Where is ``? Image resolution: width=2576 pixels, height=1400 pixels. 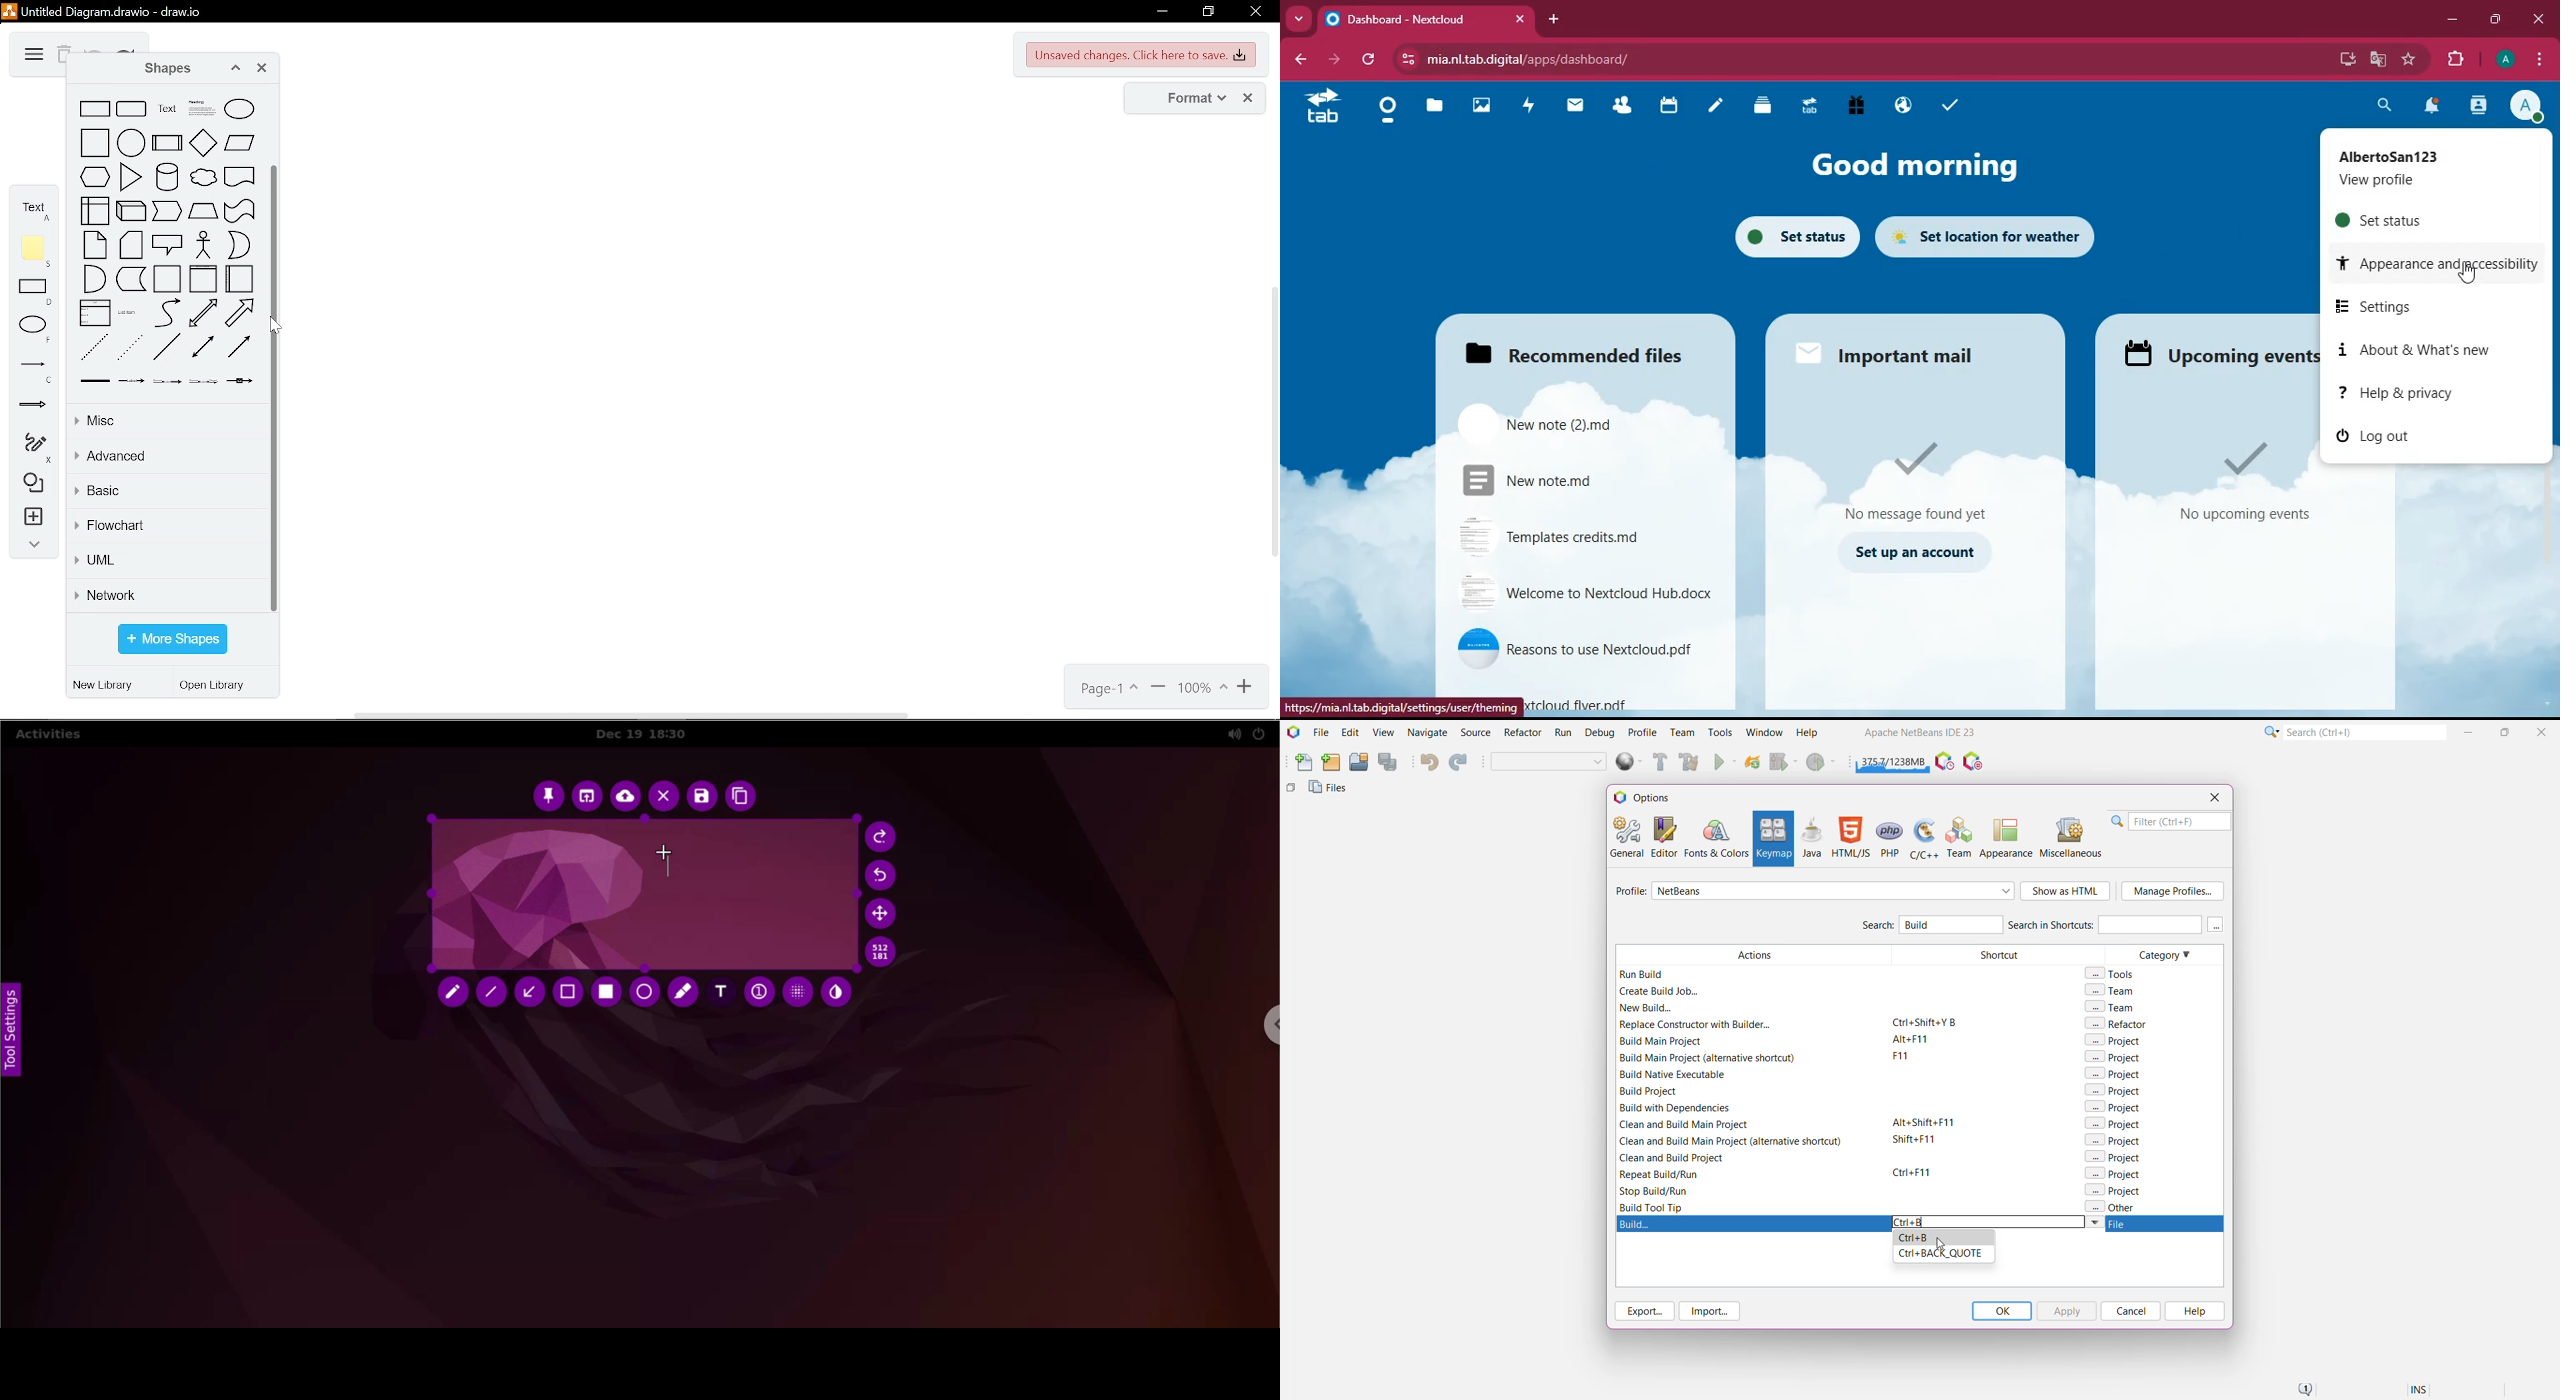  is located at coordinates (1291, 791).